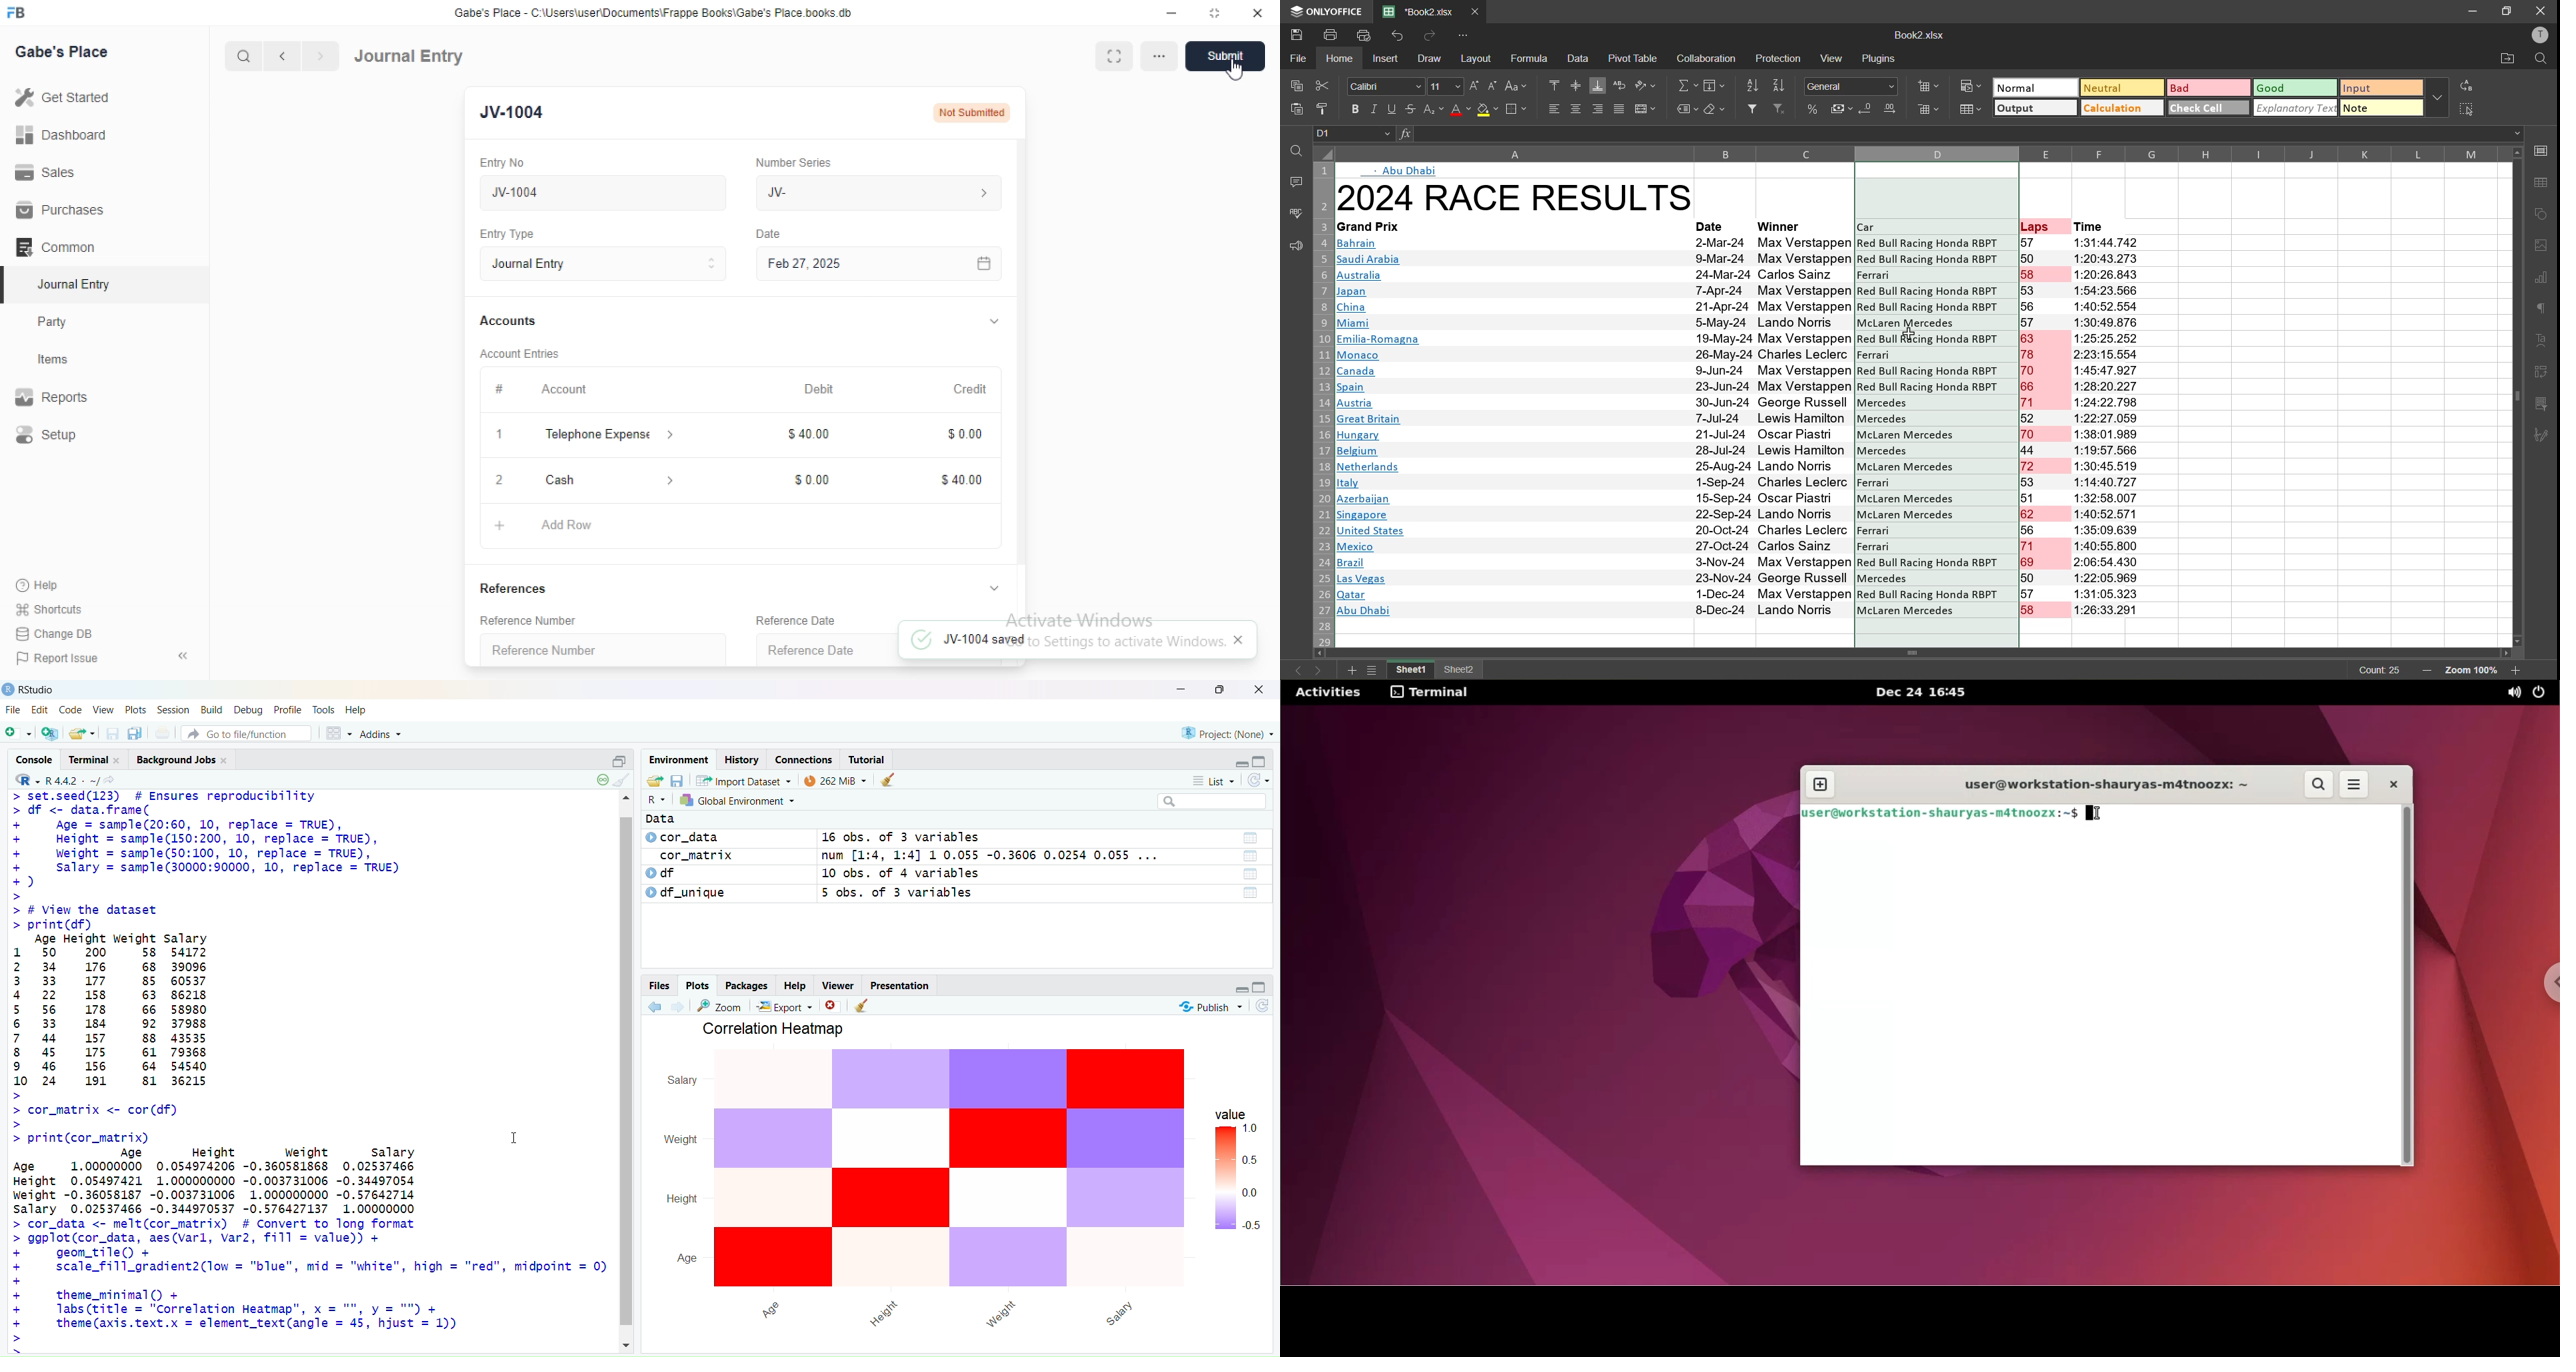 Image resolution: width=2576 pixels, height=1372 pixels. What do you see at coordinates (66, 97) in the screenshot?
I see `Get Started` at bounding box center [66, 97].